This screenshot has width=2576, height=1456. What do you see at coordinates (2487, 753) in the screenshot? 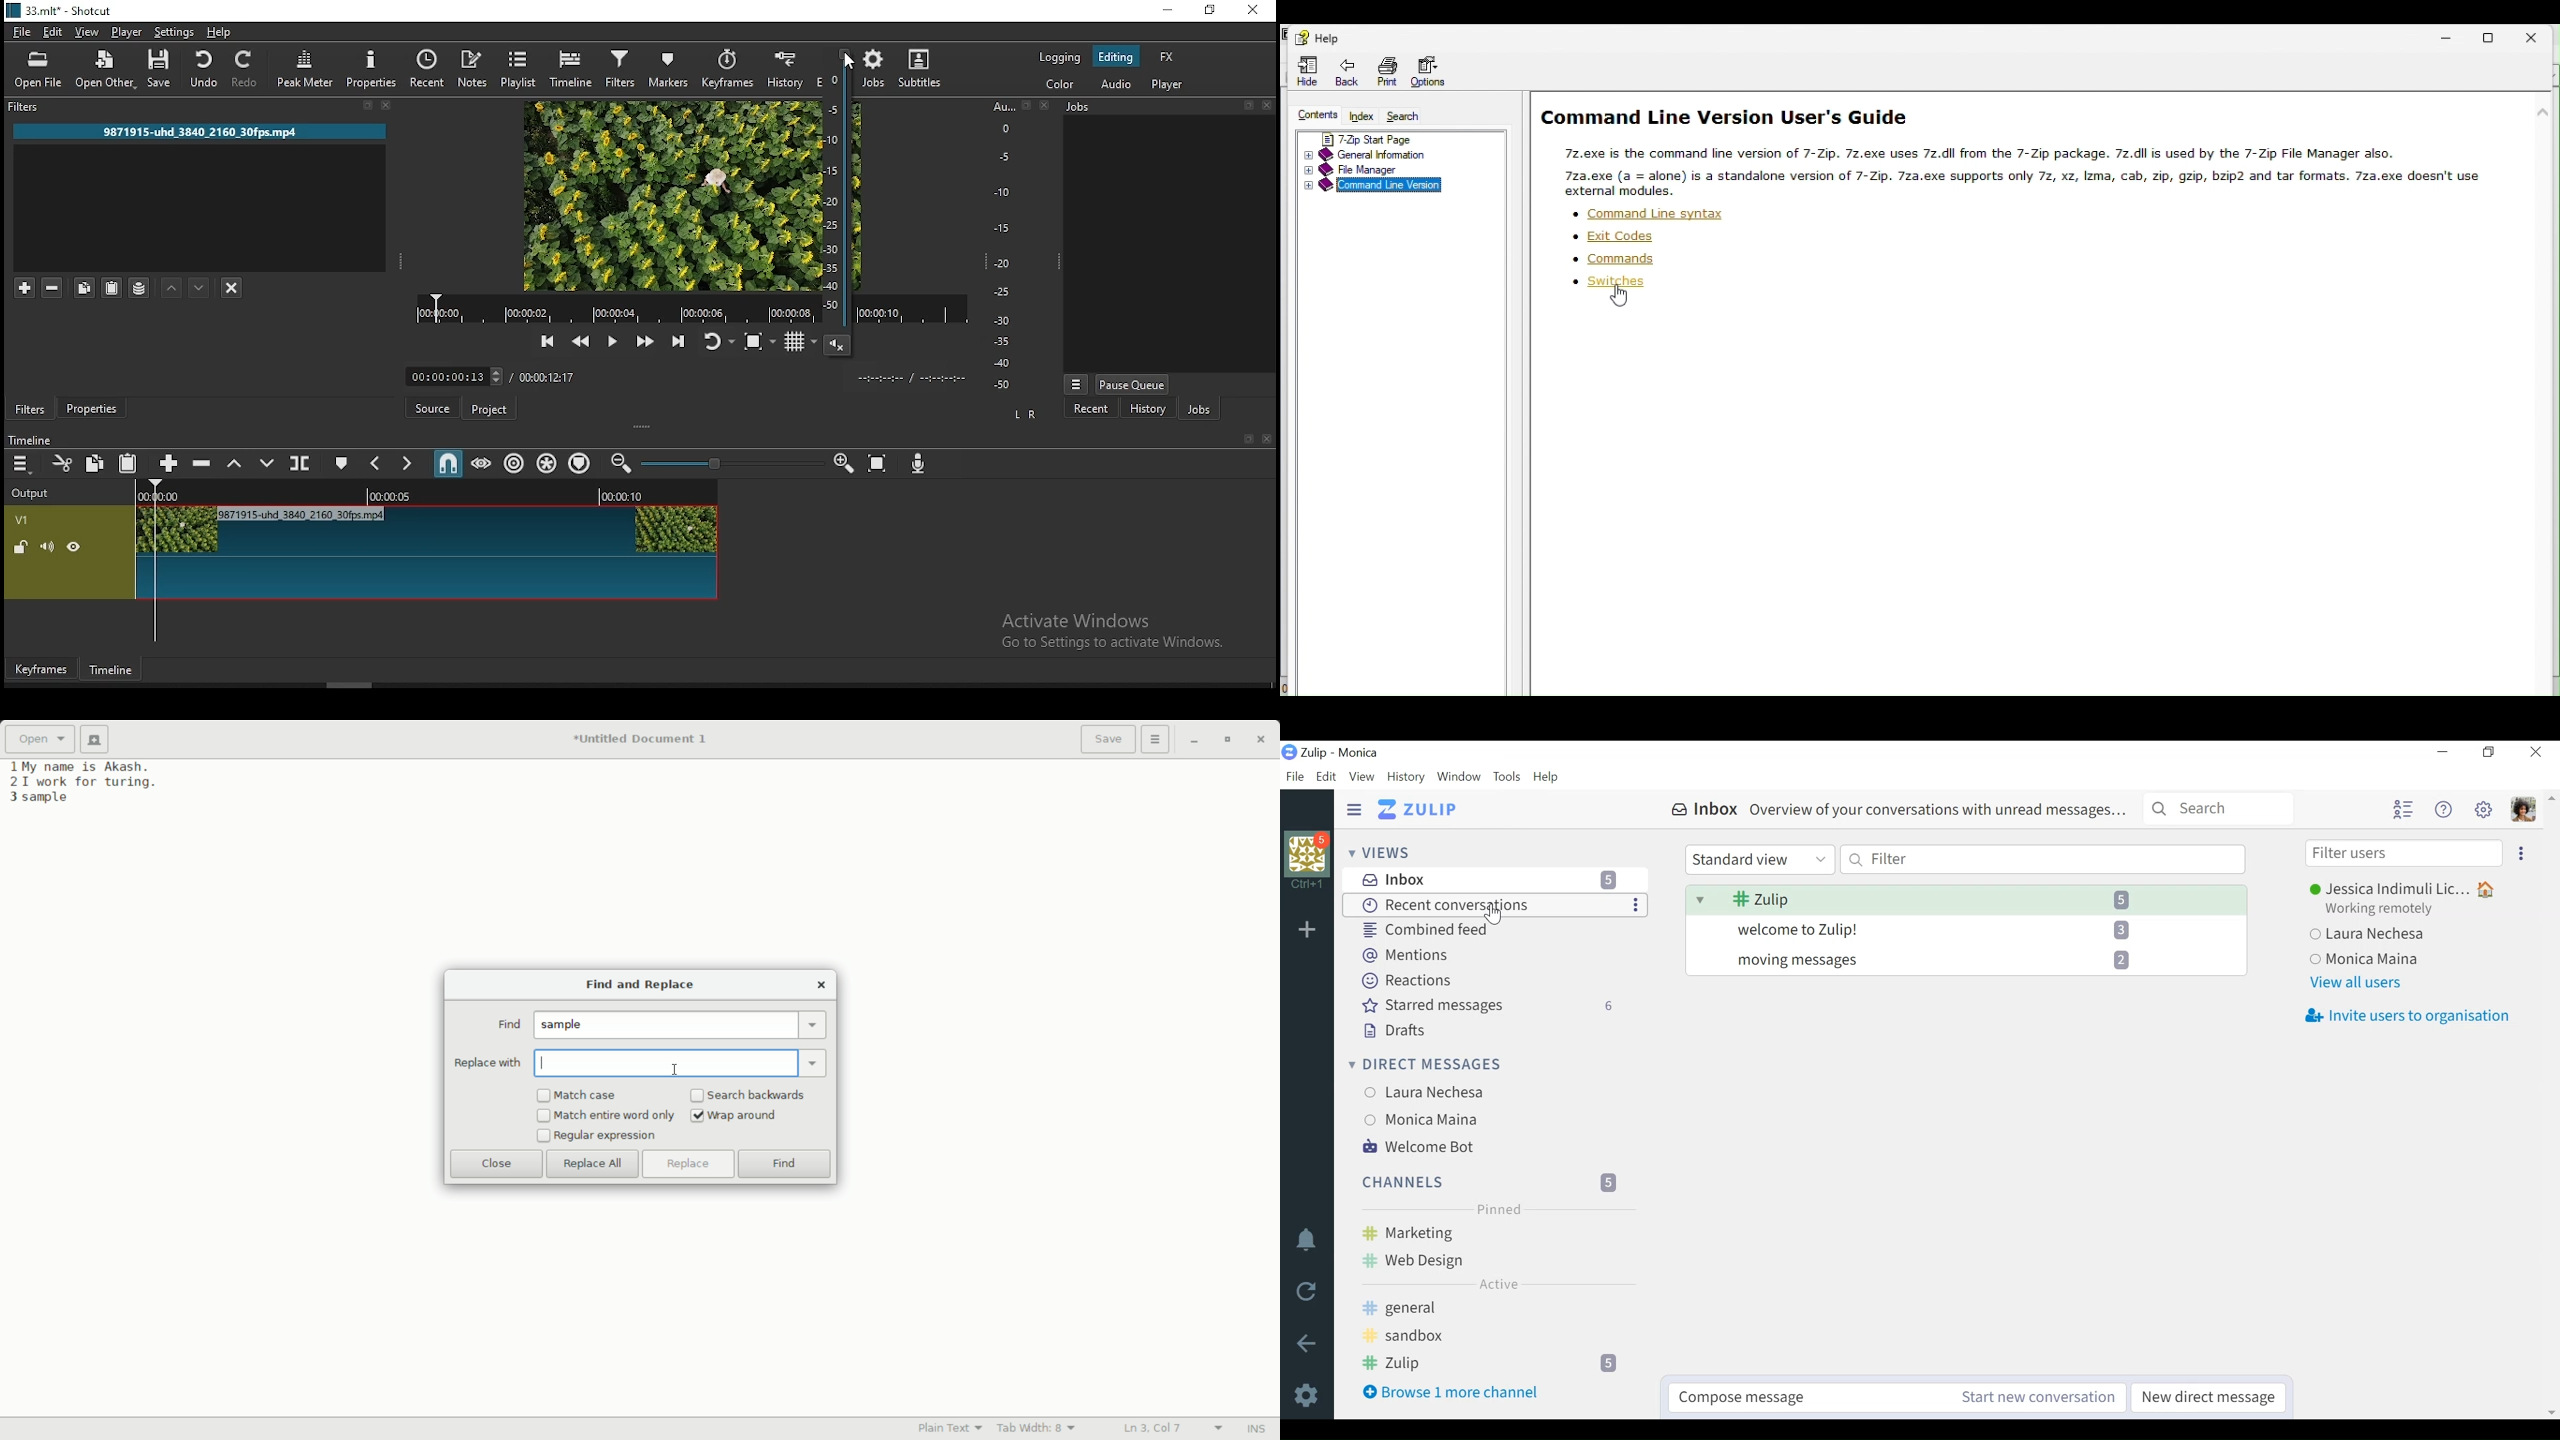
I see `Restore` at bounding box center [2487, 753].